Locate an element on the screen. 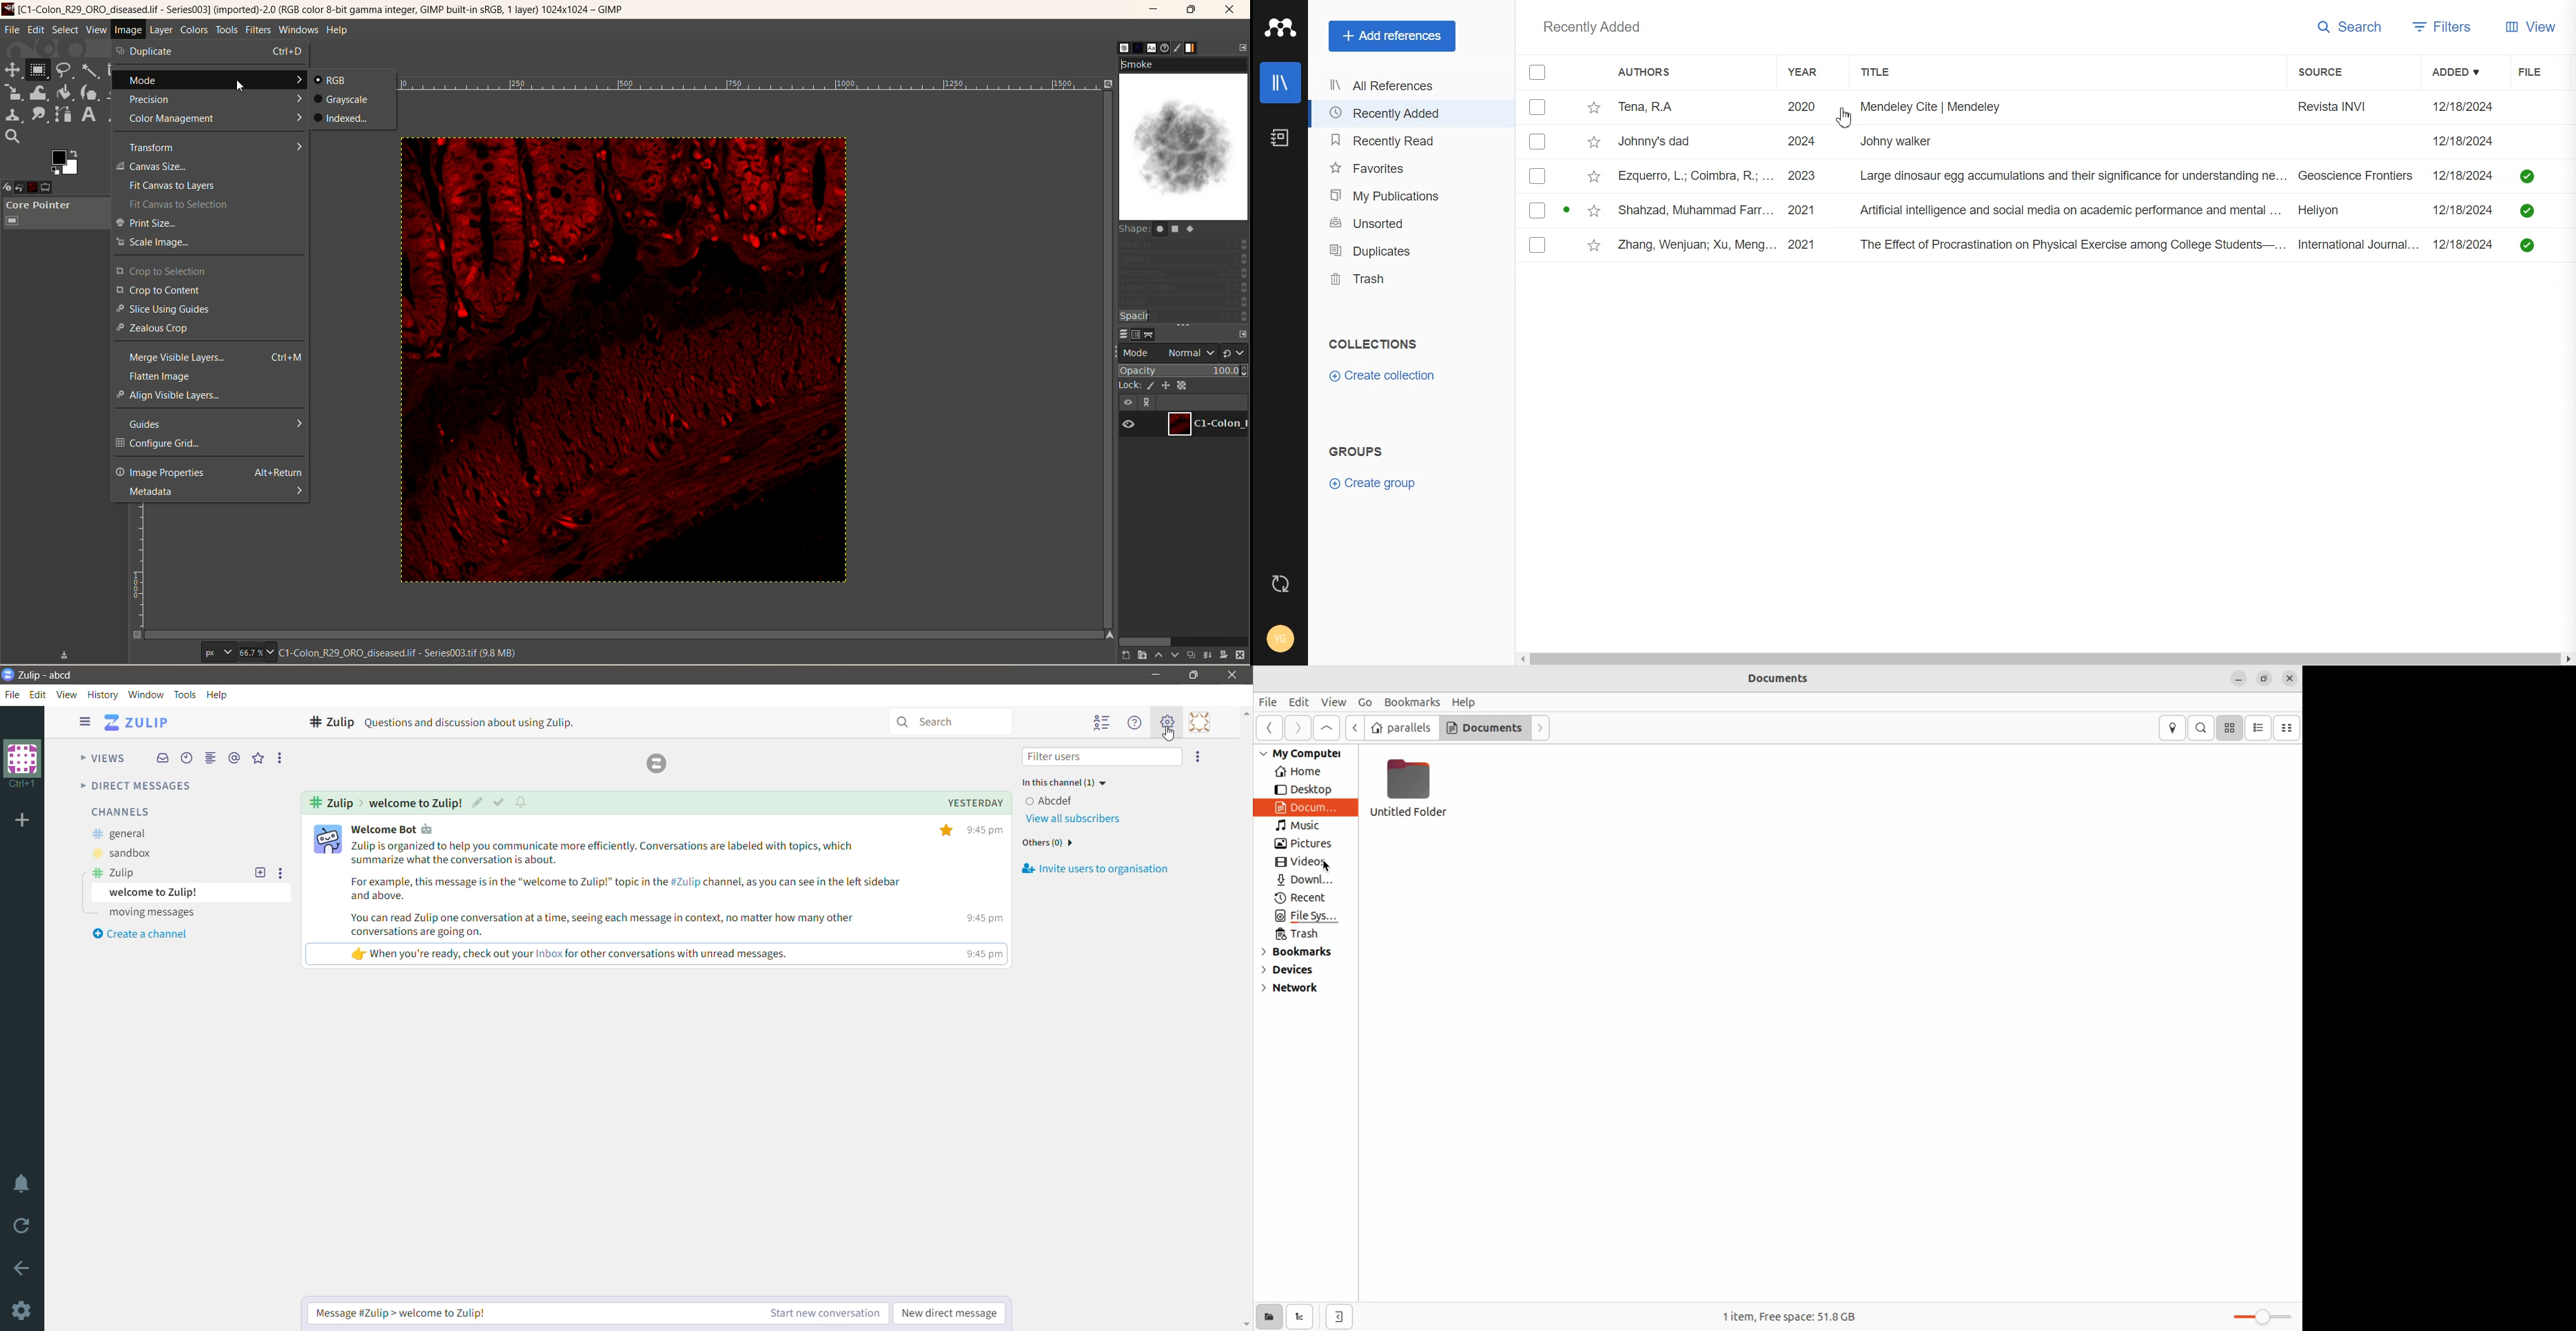 The height and width of the screenshot is (1344, 2576). angle is located at coordinates (1185, 302).